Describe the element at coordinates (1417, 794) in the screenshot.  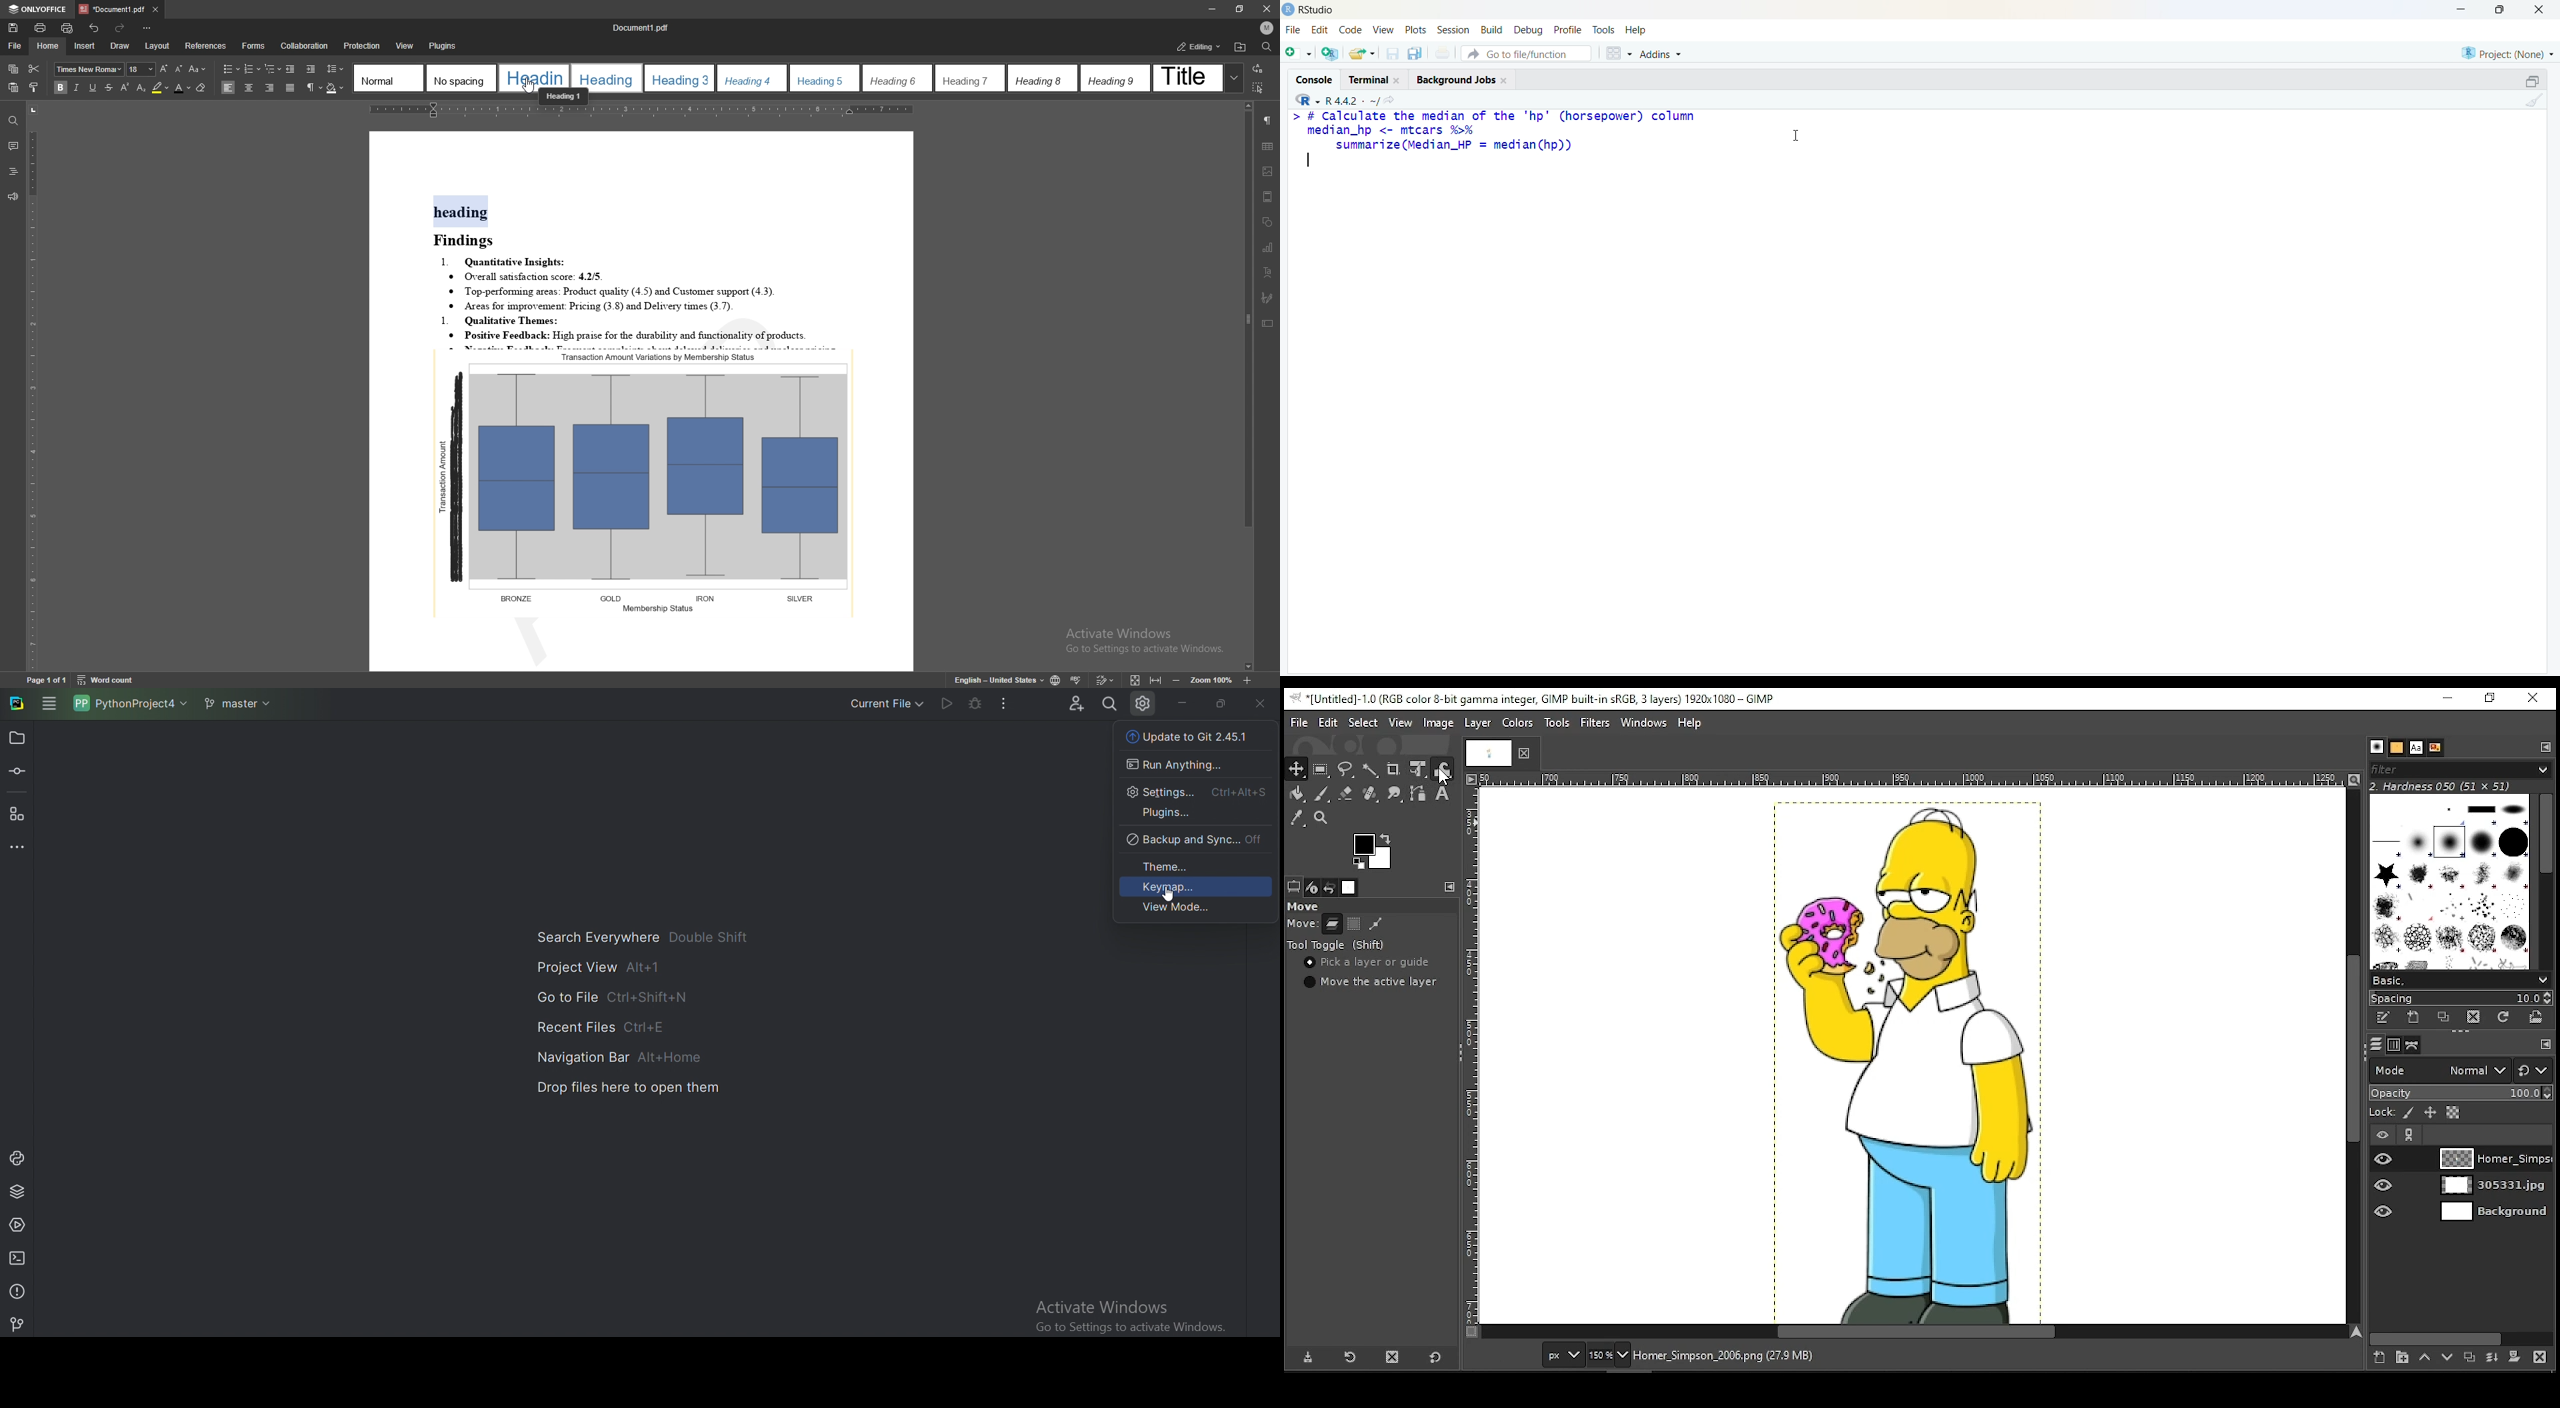
I see `paths tool` at that location.